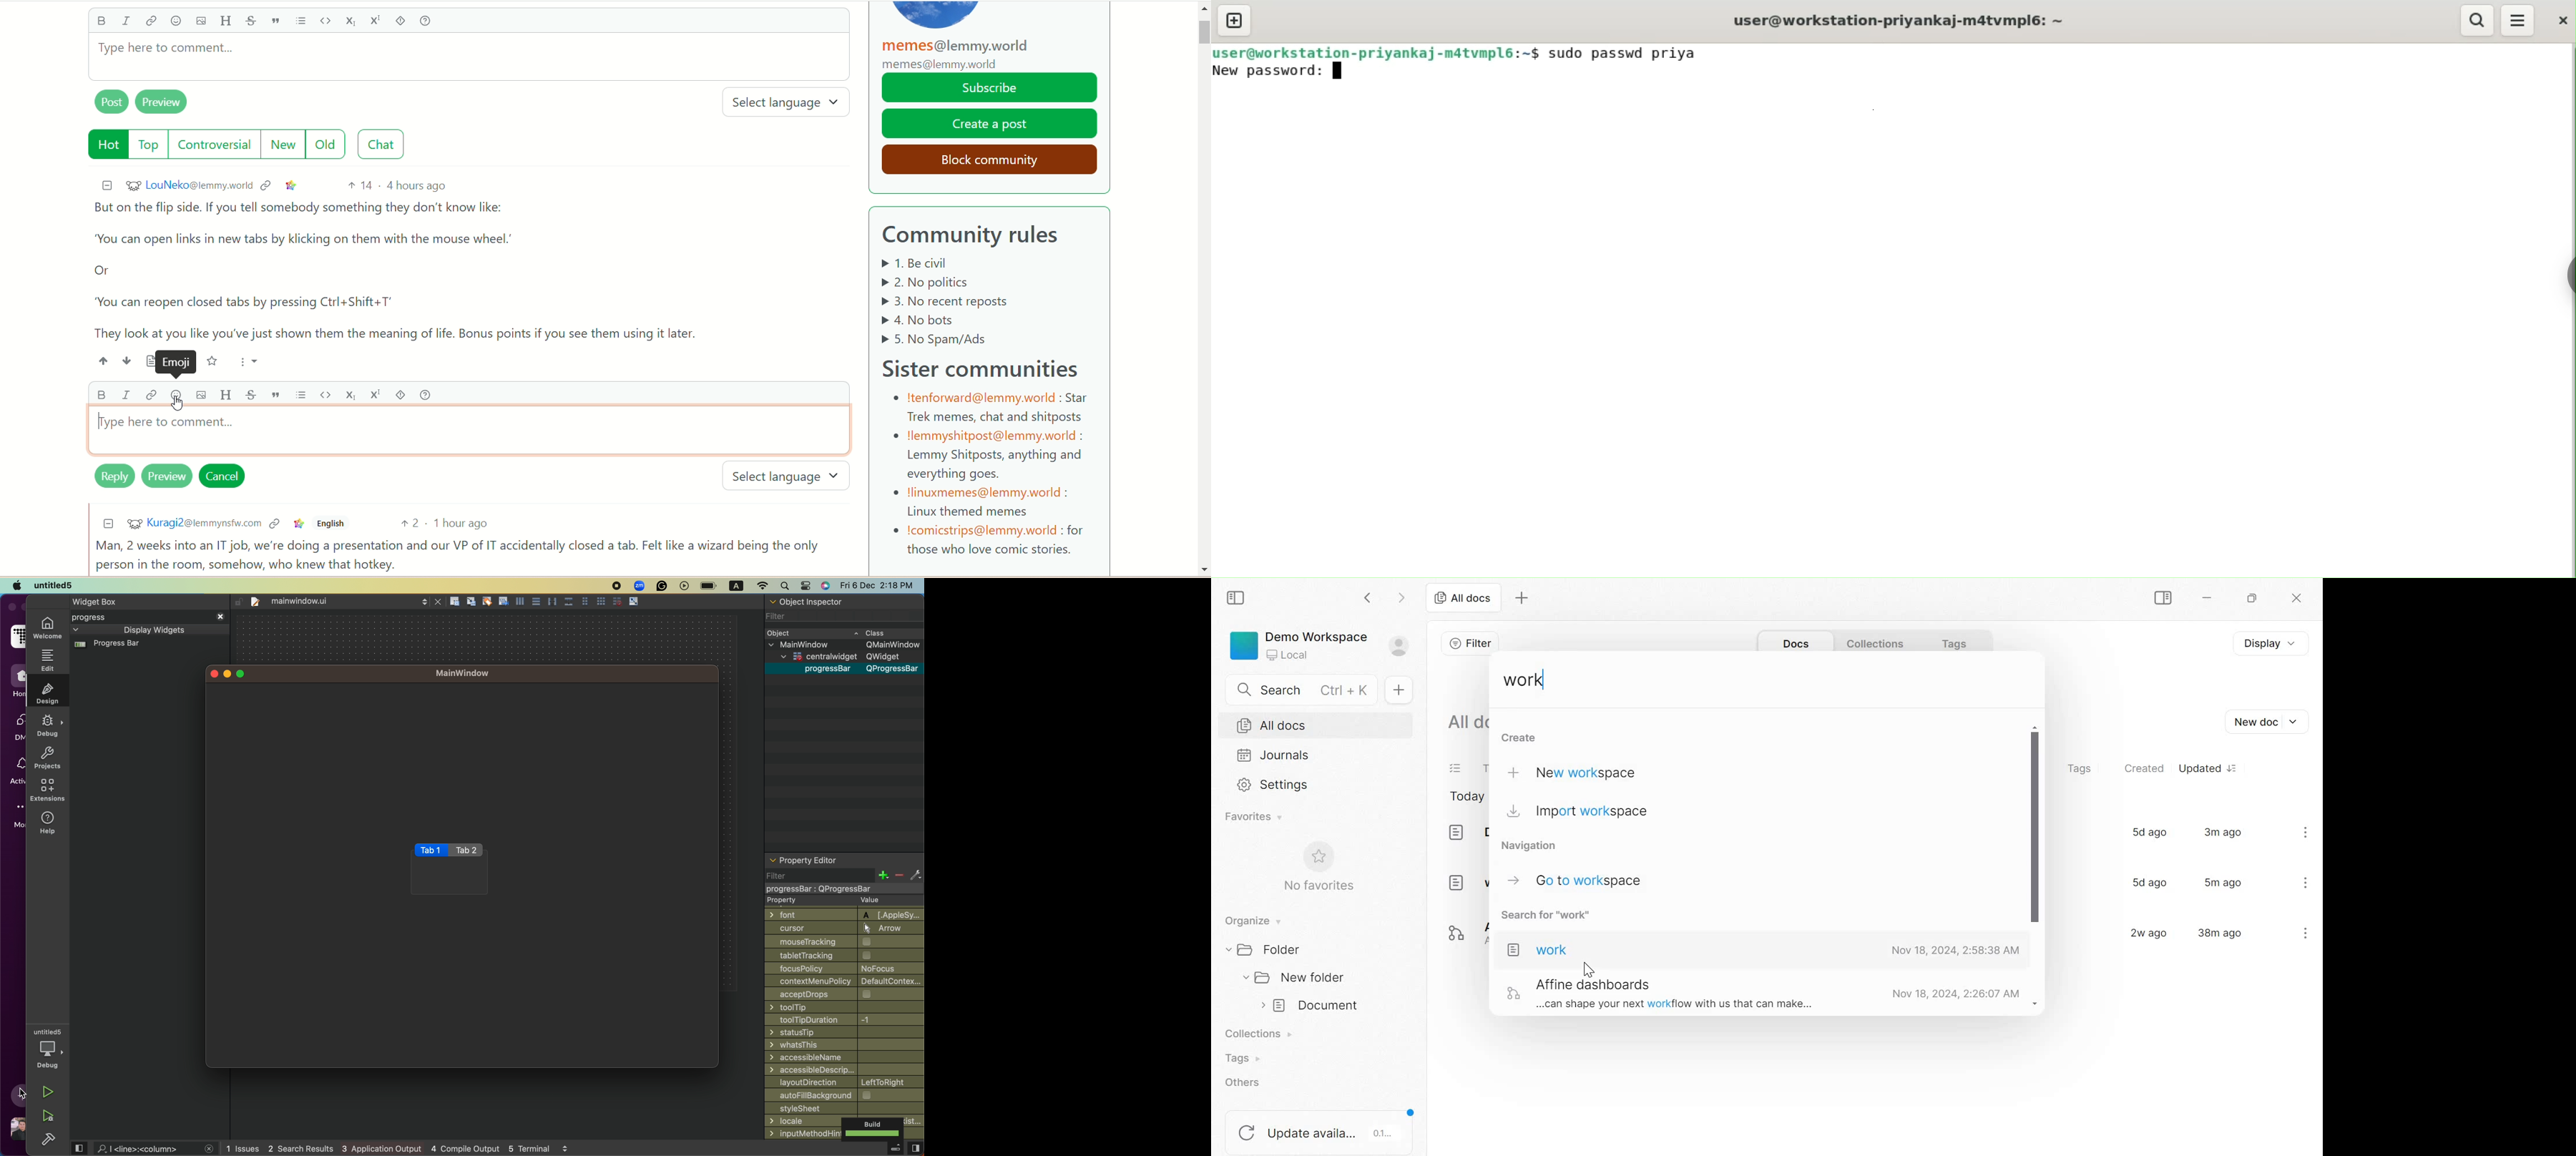 The image size is (2576, 1176). Describe the element at coordinates (1467, 881) in the screenshot. I see `work` at that location.